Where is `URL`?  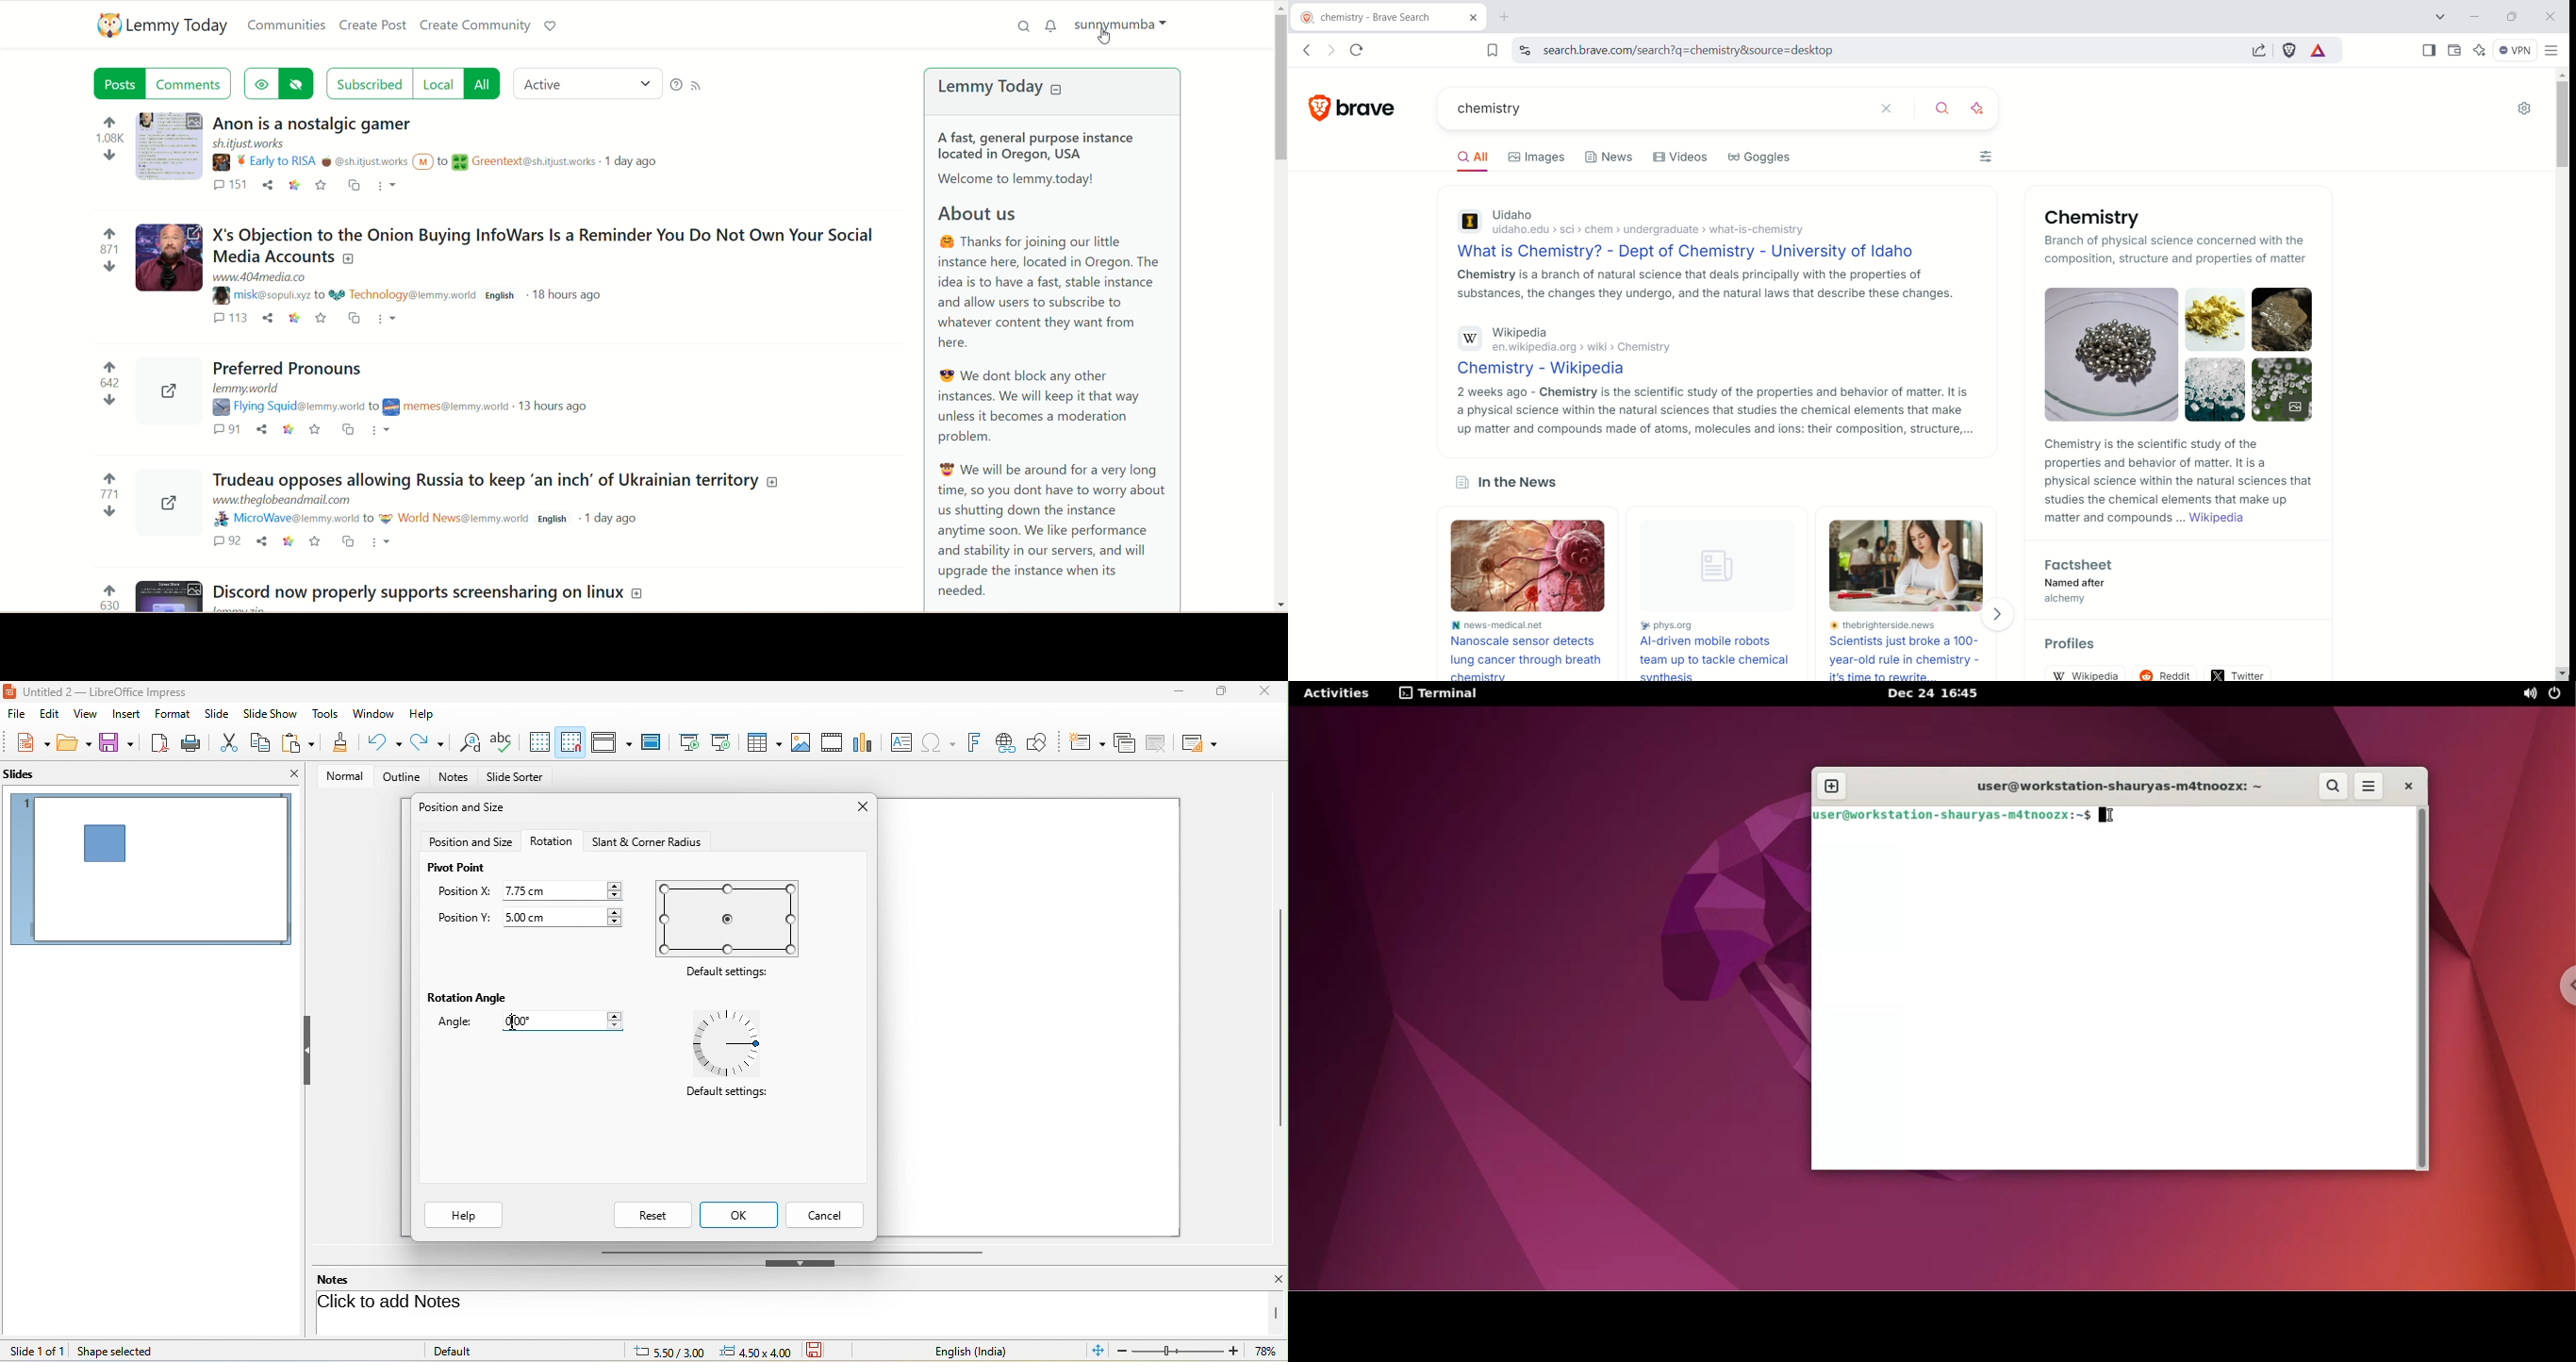
URL is located at coordinates (258, 276).